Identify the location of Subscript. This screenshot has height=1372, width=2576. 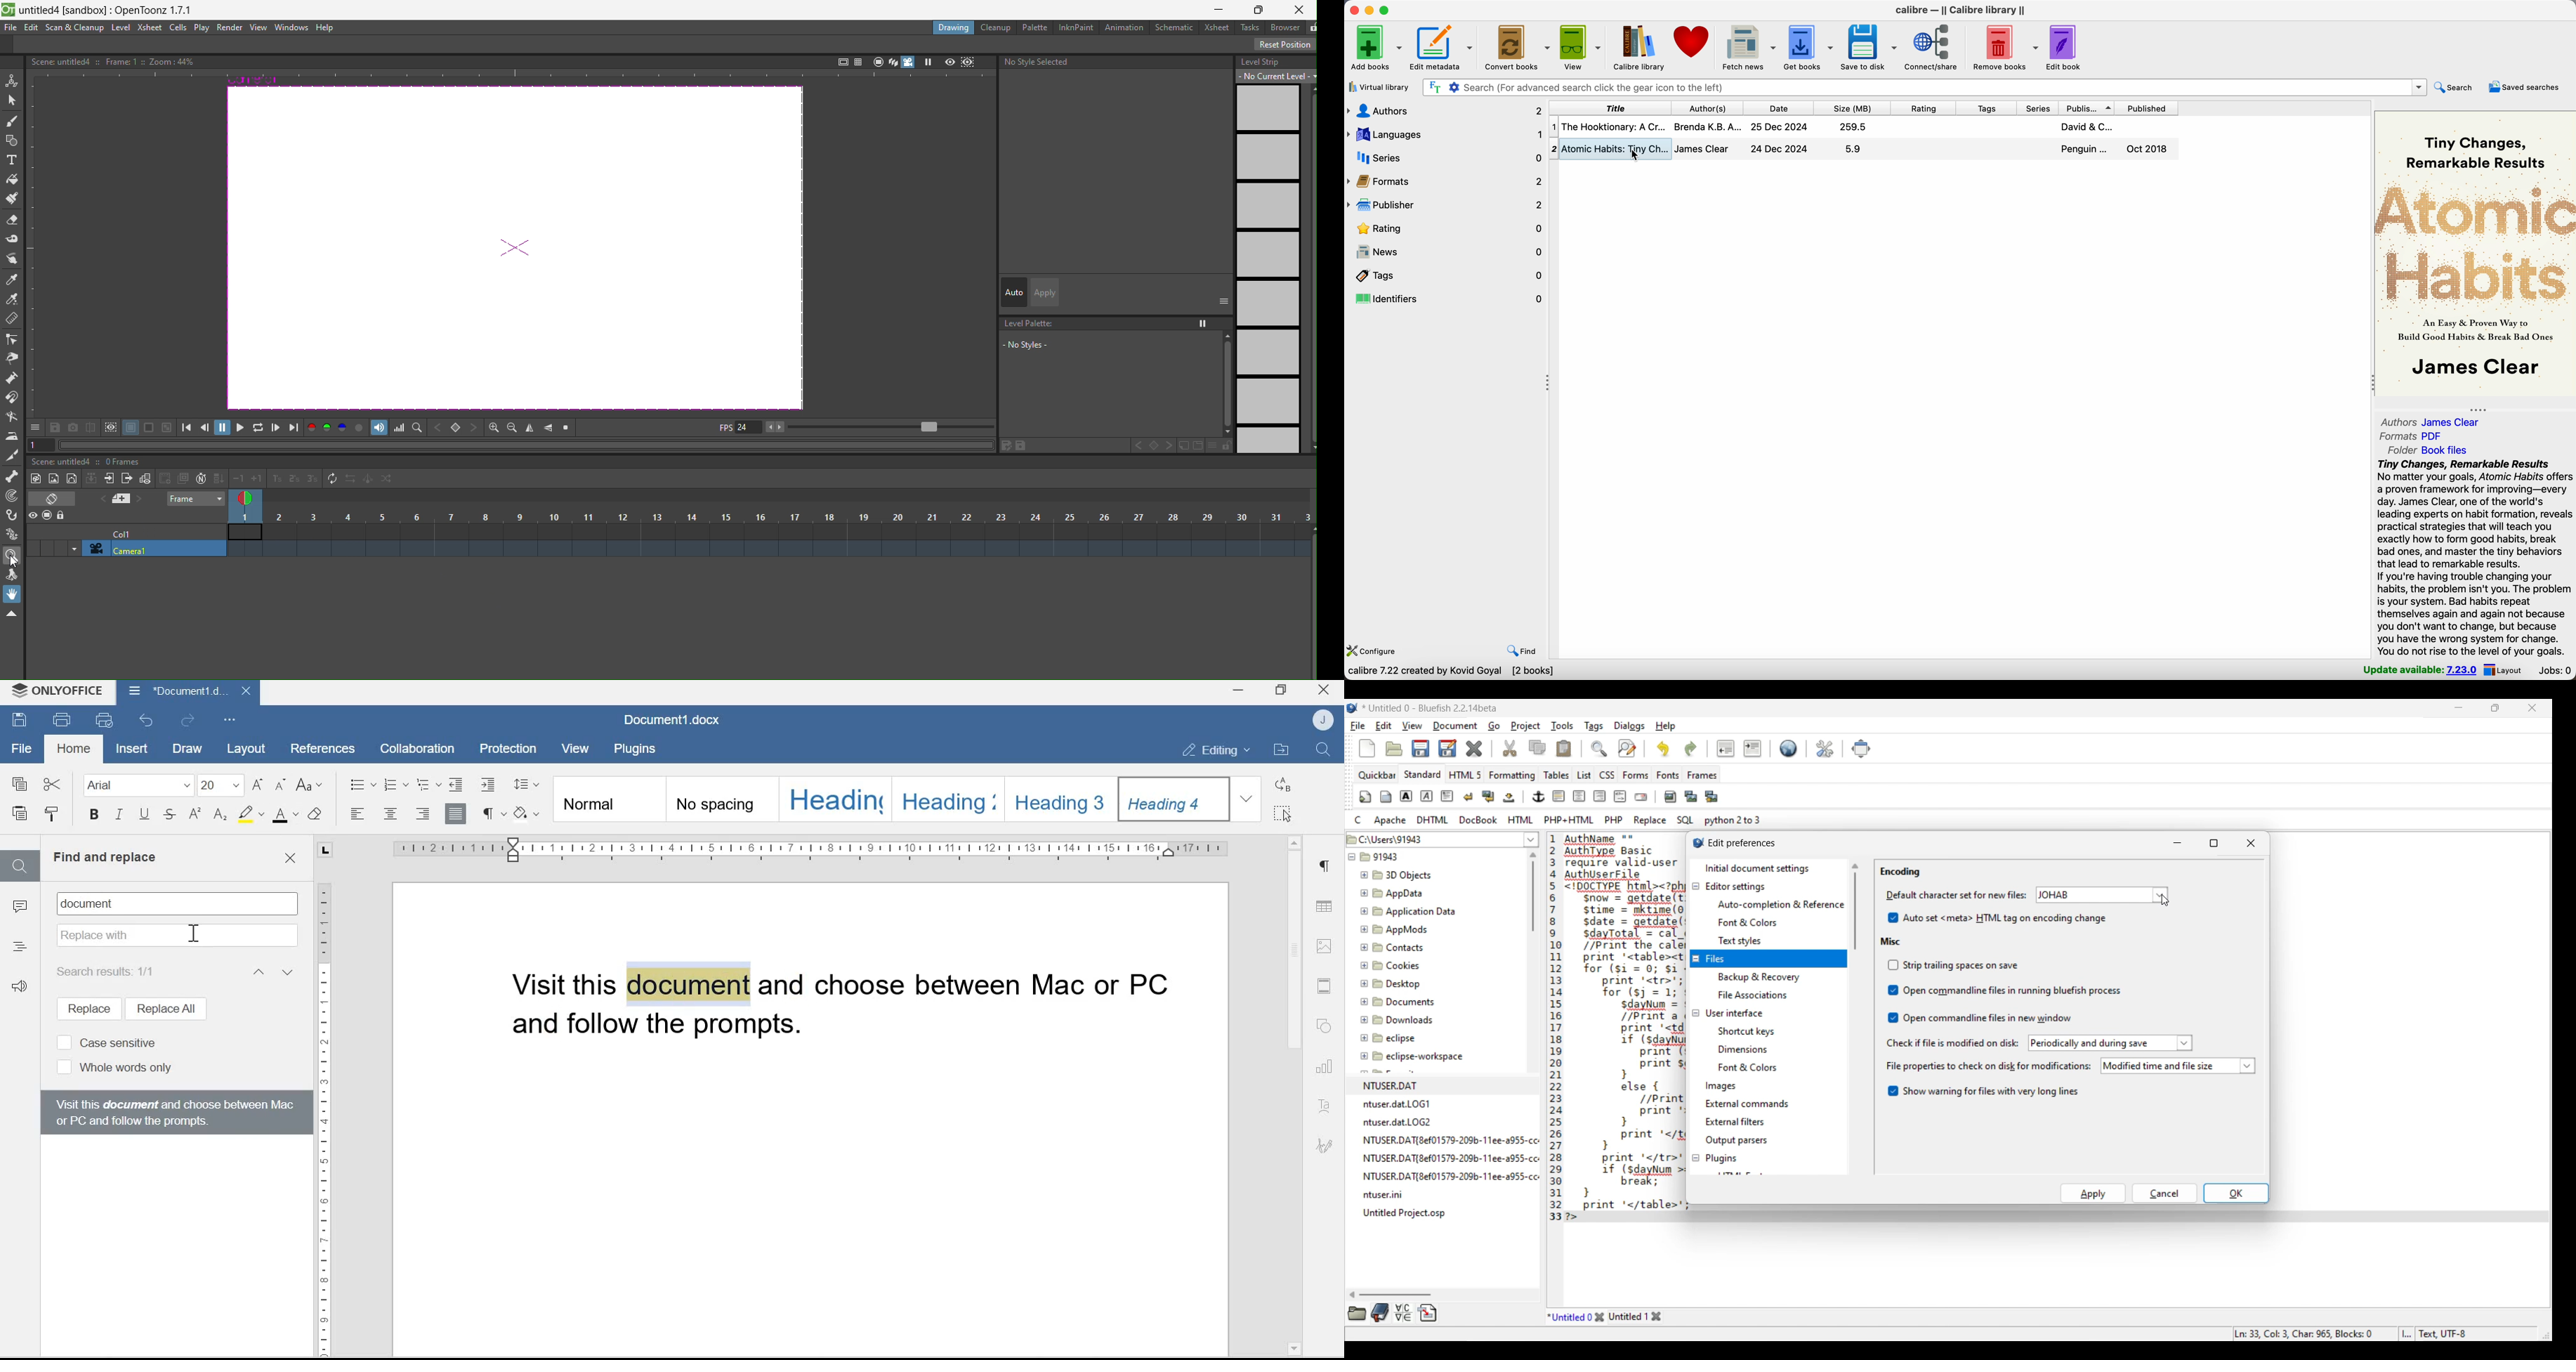
(221, 815).